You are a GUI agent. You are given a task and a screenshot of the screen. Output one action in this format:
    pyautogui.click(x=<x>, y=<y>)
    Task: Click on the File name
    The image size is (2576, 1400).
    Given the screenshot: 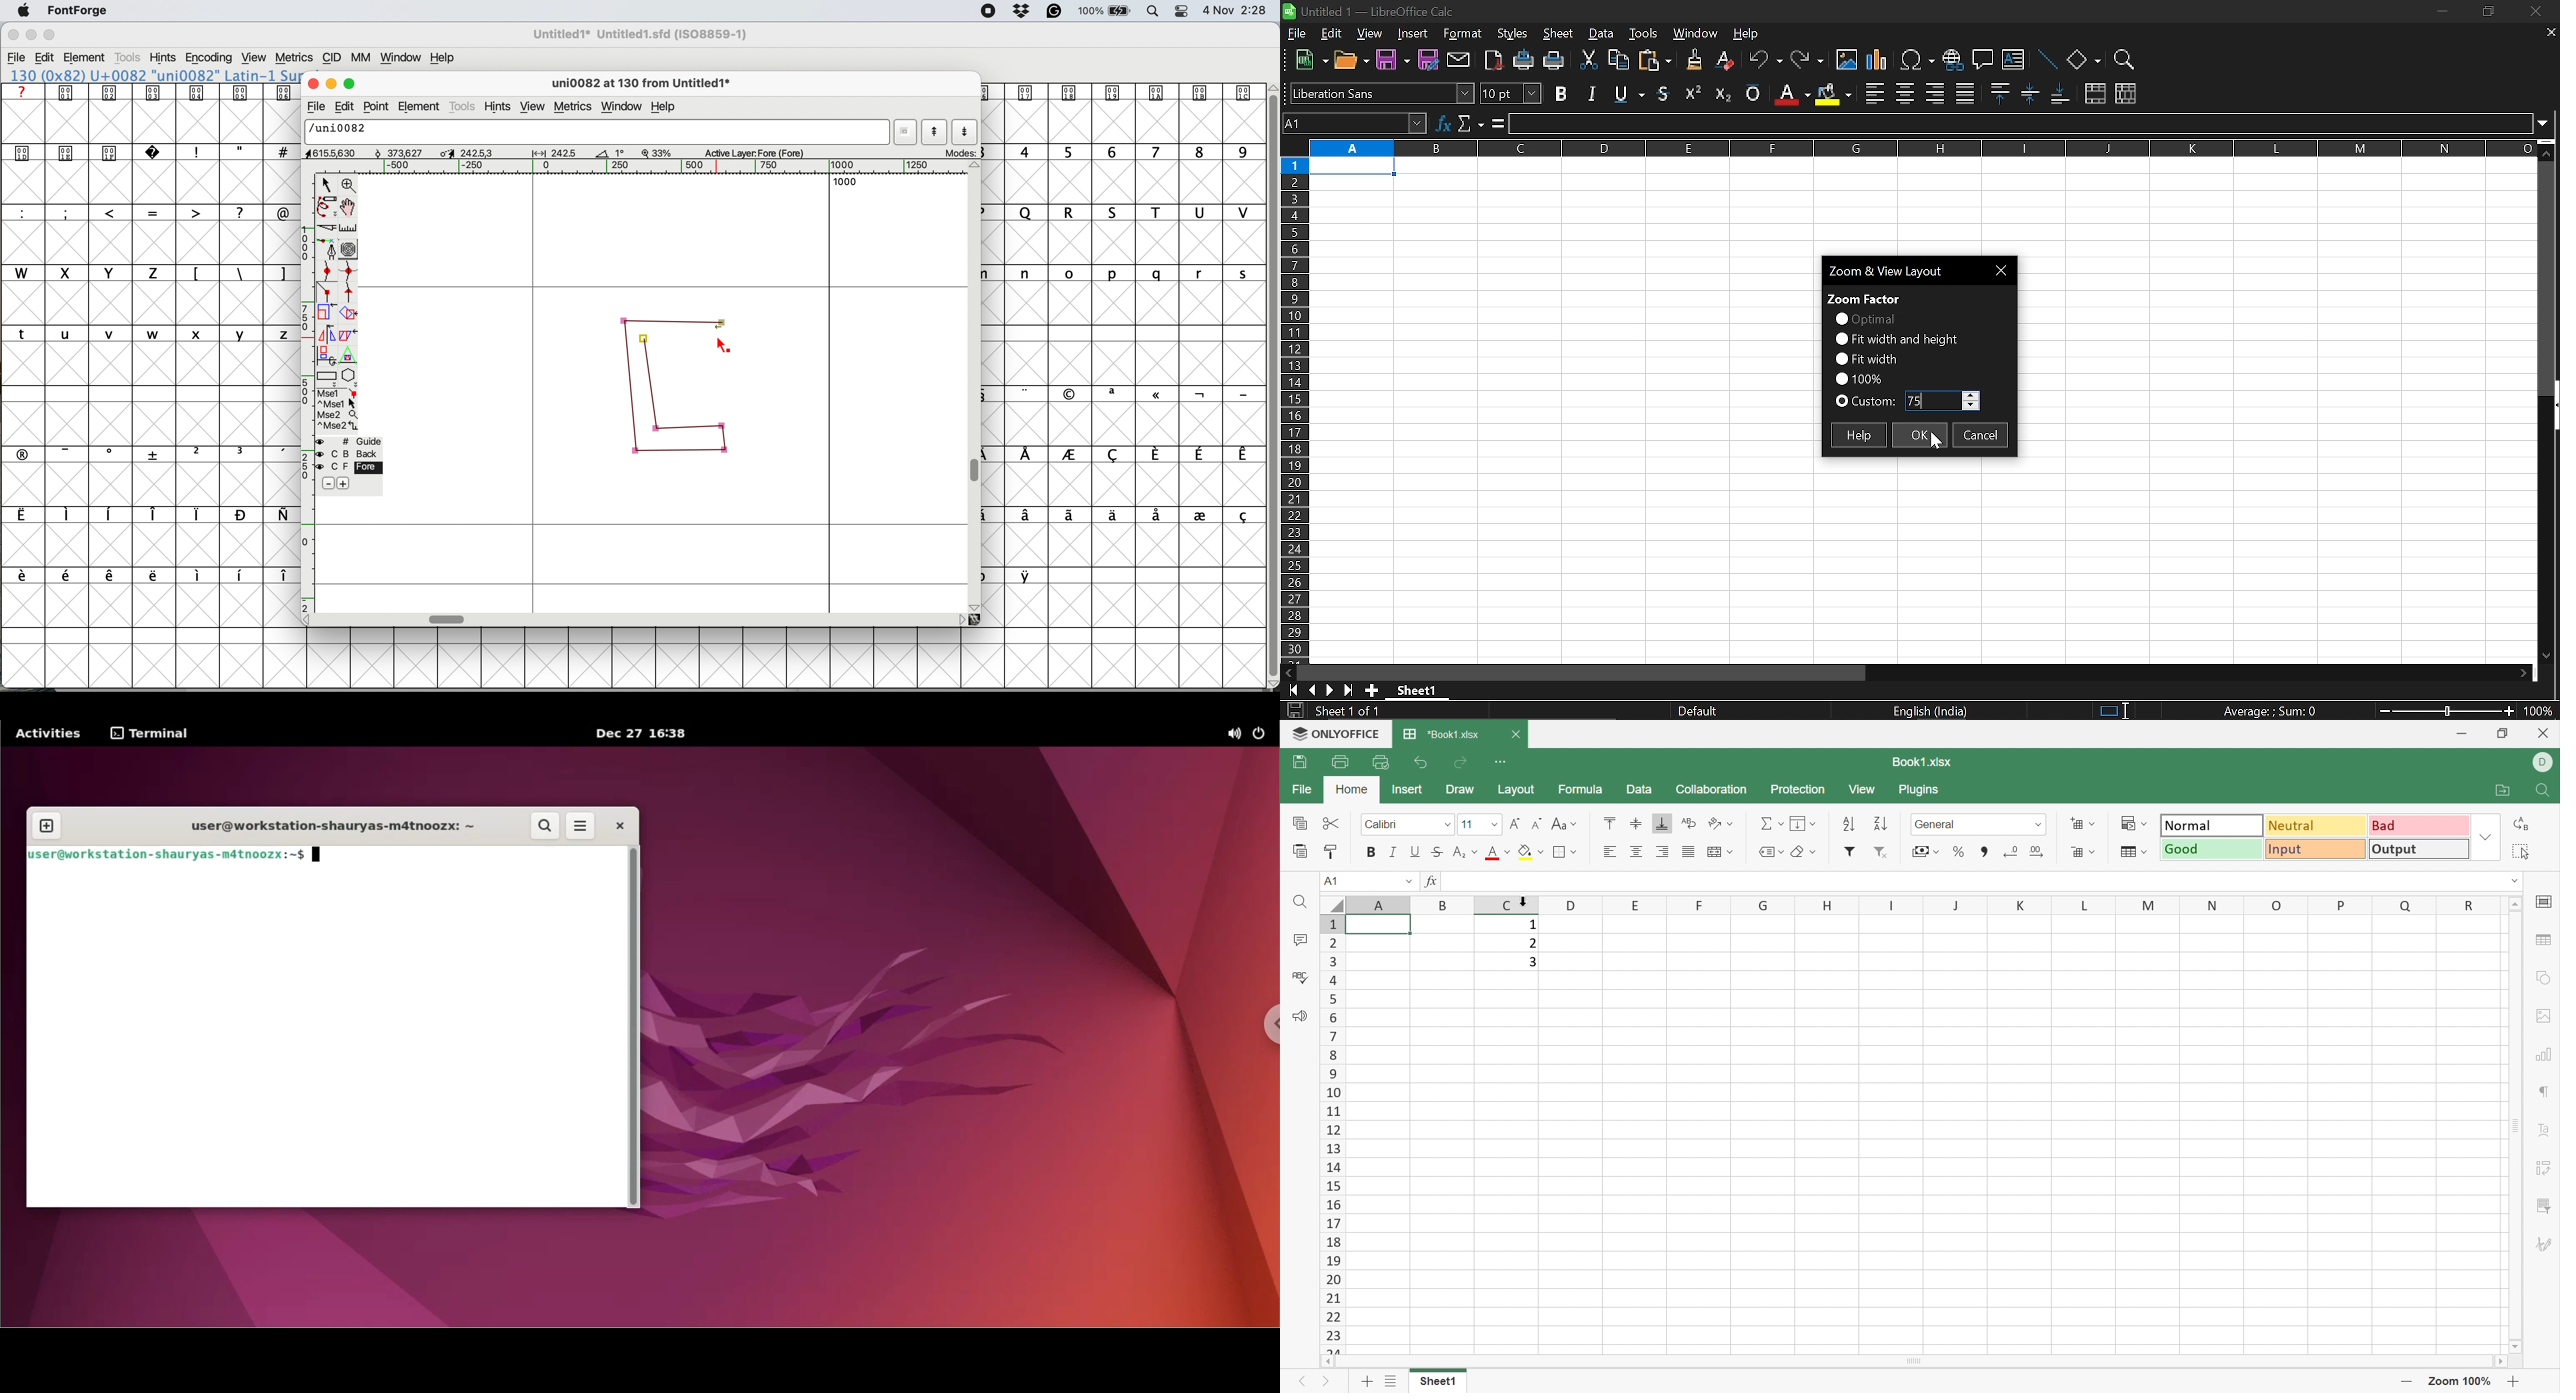 What is the action you would take?
    pyautogui.click(x=637, y=34)
    